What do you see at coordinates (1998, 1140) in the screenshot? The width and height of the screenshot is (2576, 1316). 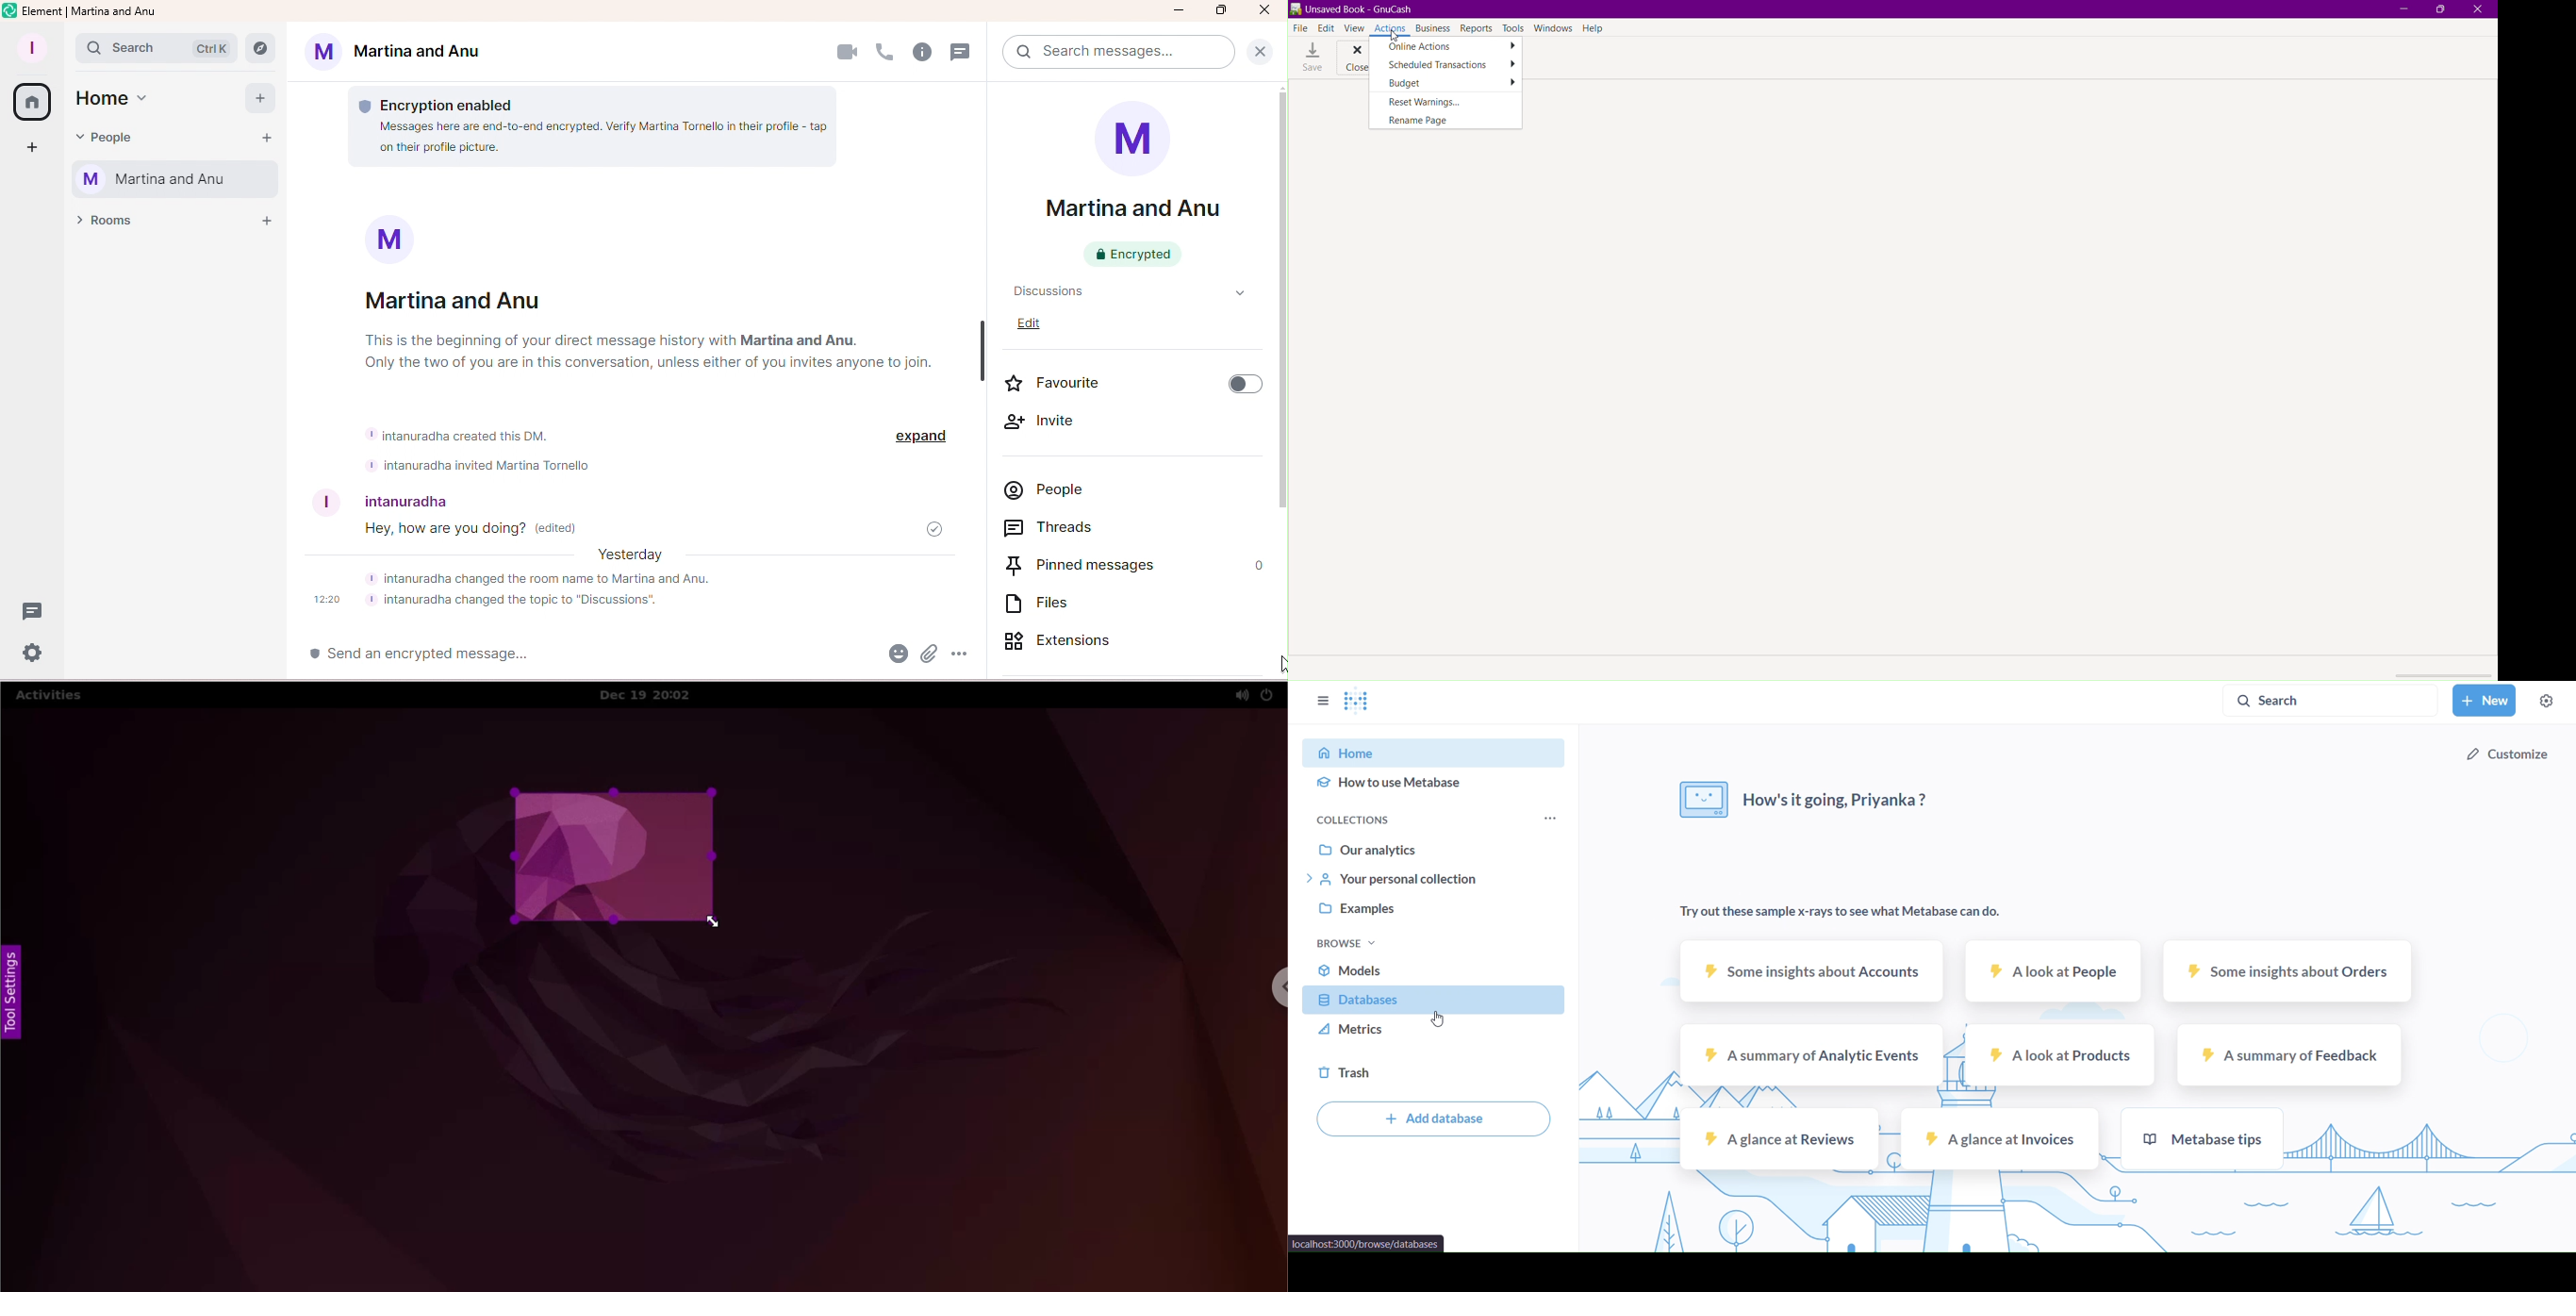 I see `a glance at invoices` at bounding box center [1998, 1140].